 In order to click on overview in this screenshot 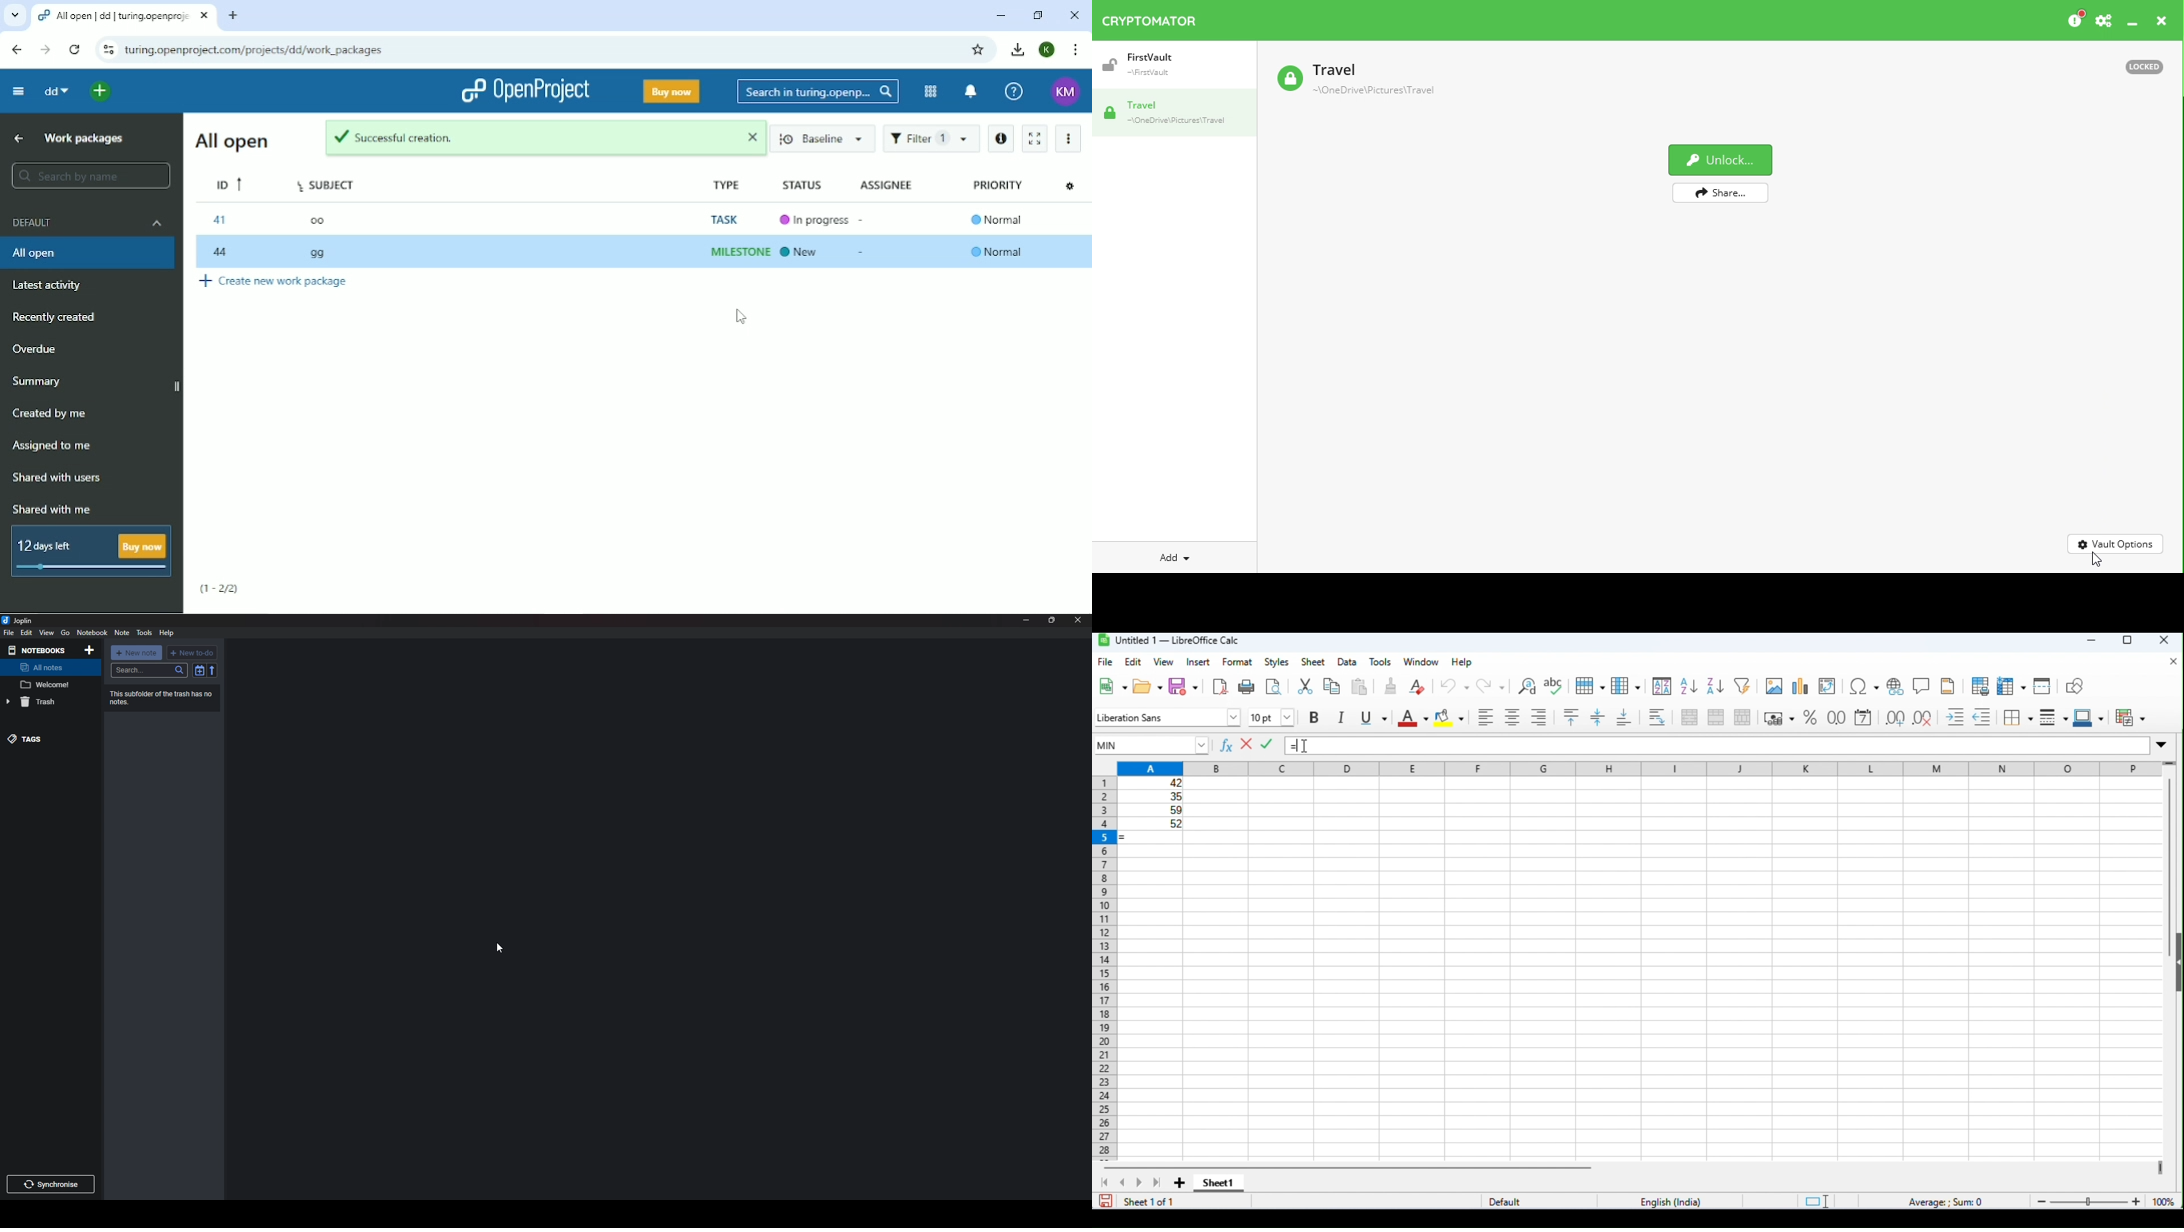, I will do `click(56, 347)`.